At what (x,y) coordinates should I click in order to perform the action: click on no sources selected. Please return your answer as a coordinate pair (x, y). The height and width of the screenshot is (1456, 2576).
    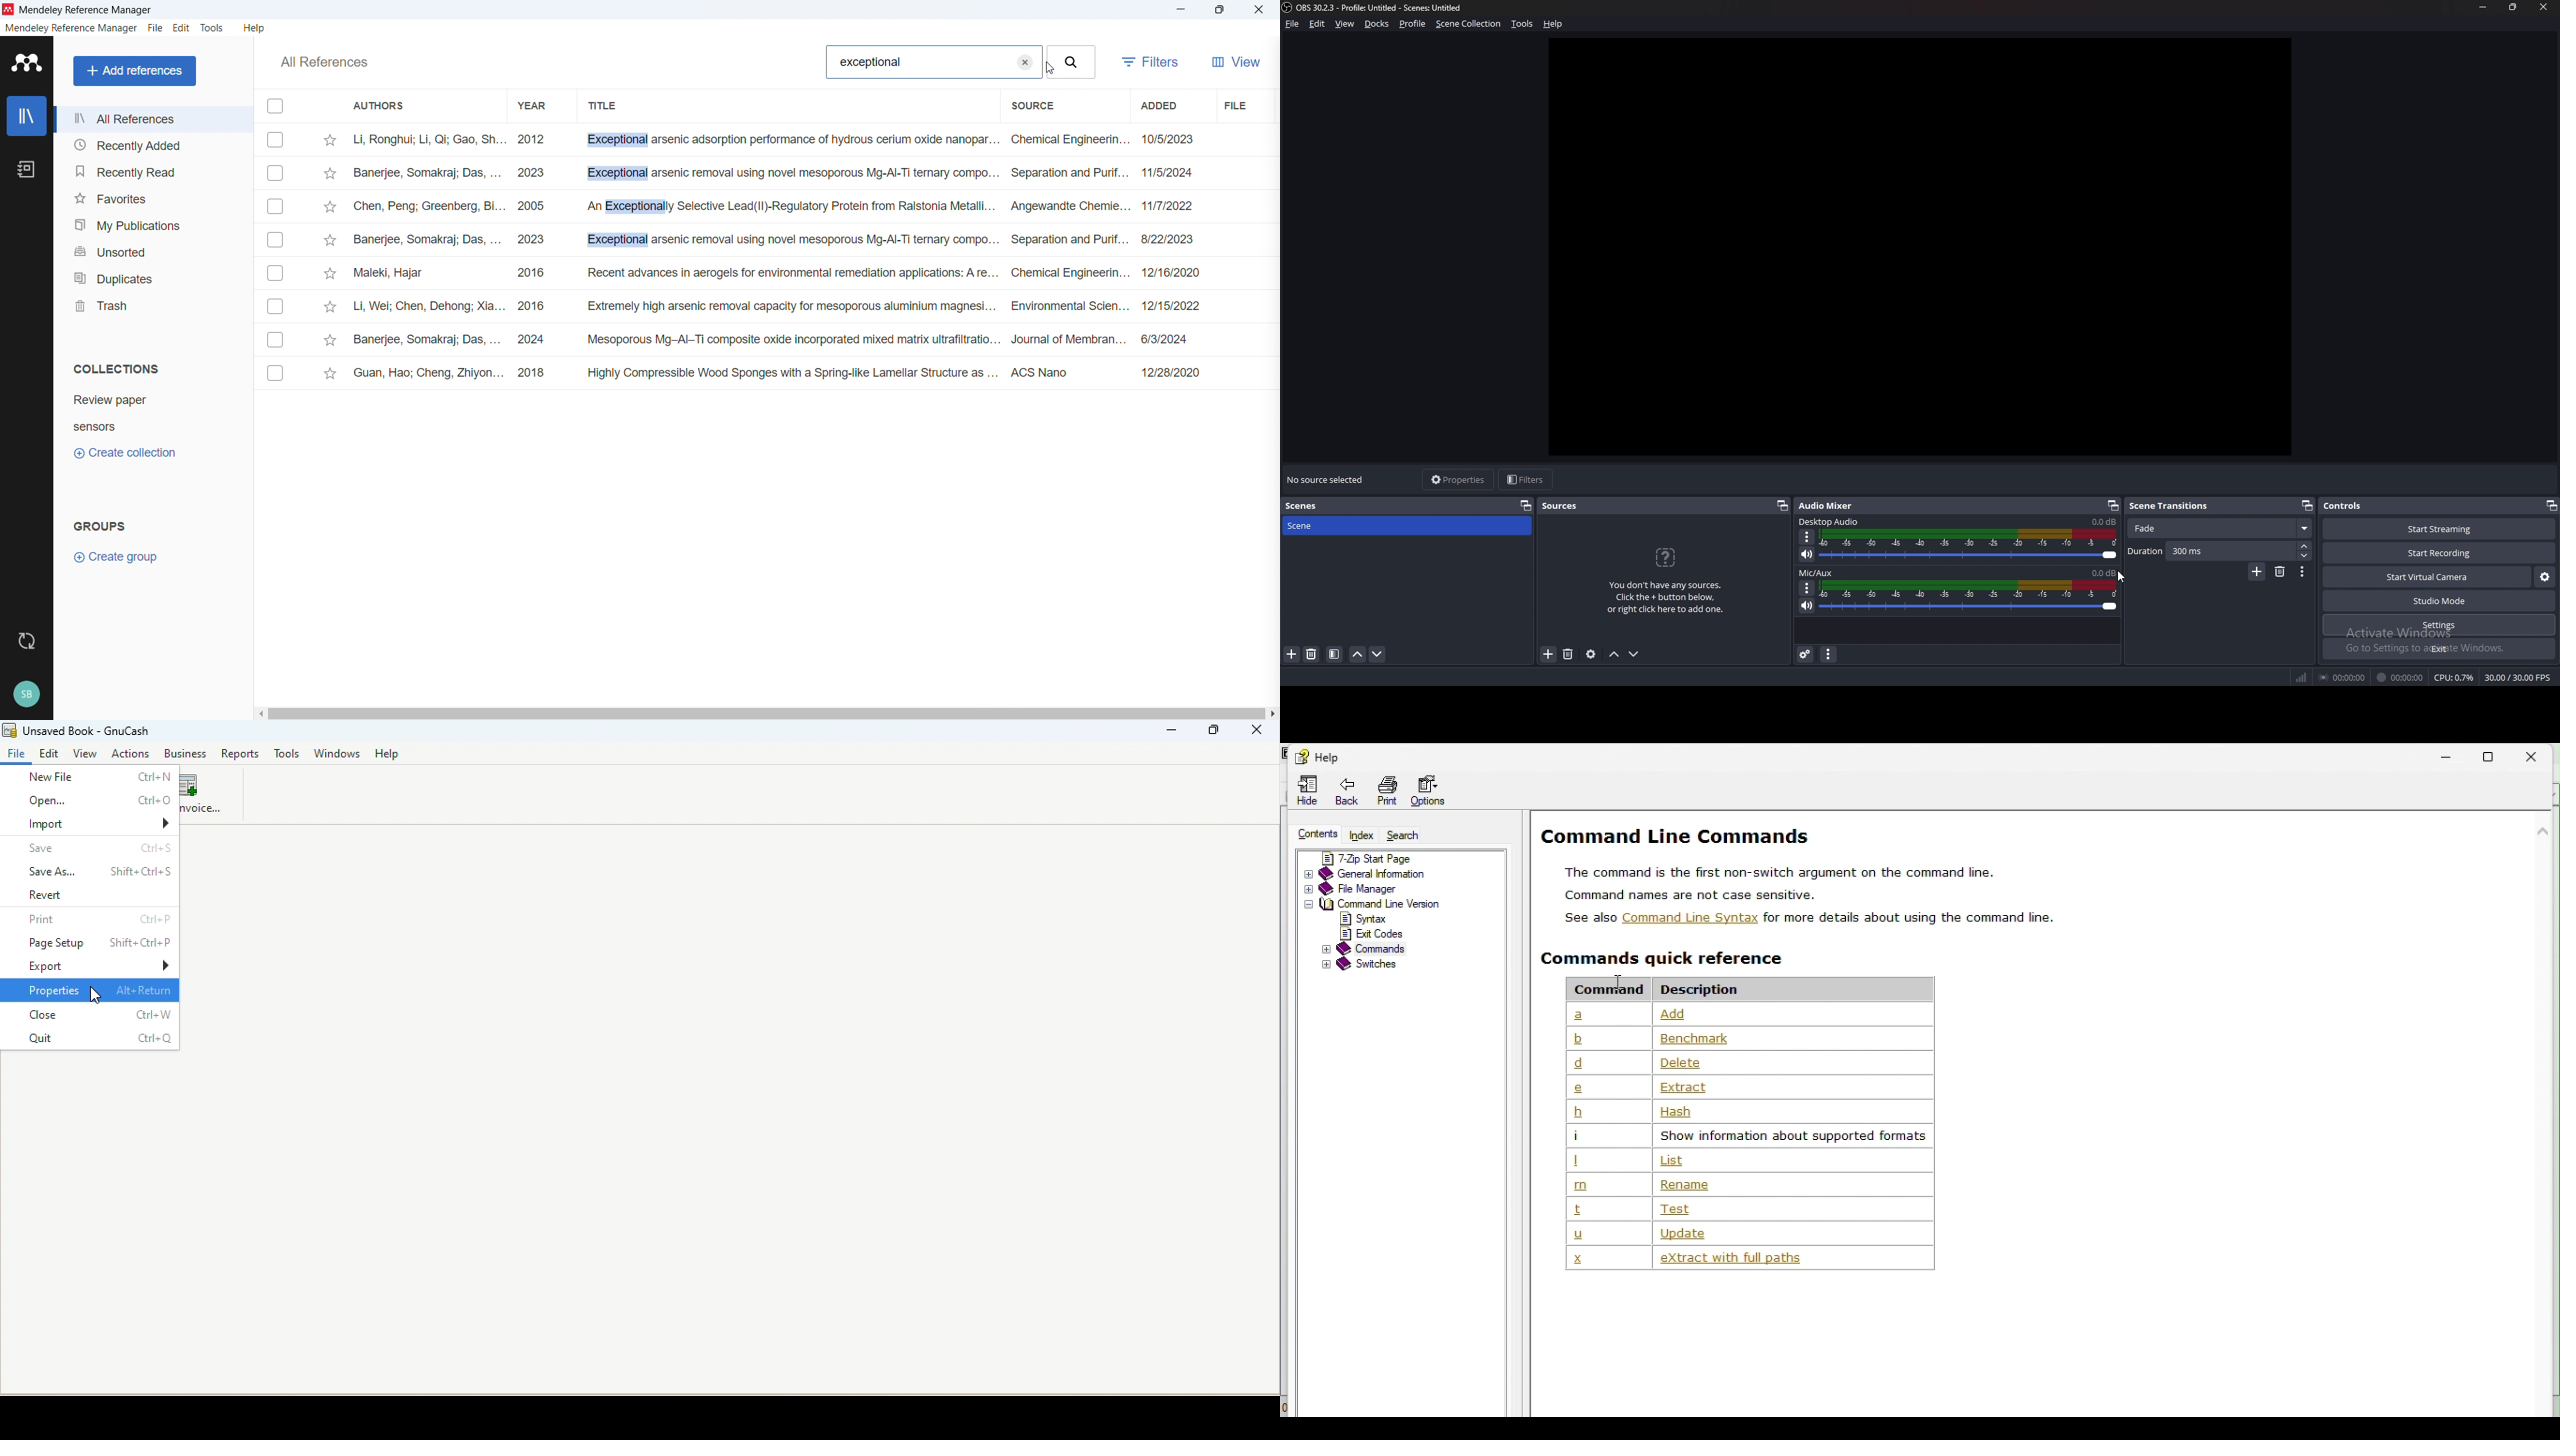
    Looking at the image, I should click on (1328, 480).